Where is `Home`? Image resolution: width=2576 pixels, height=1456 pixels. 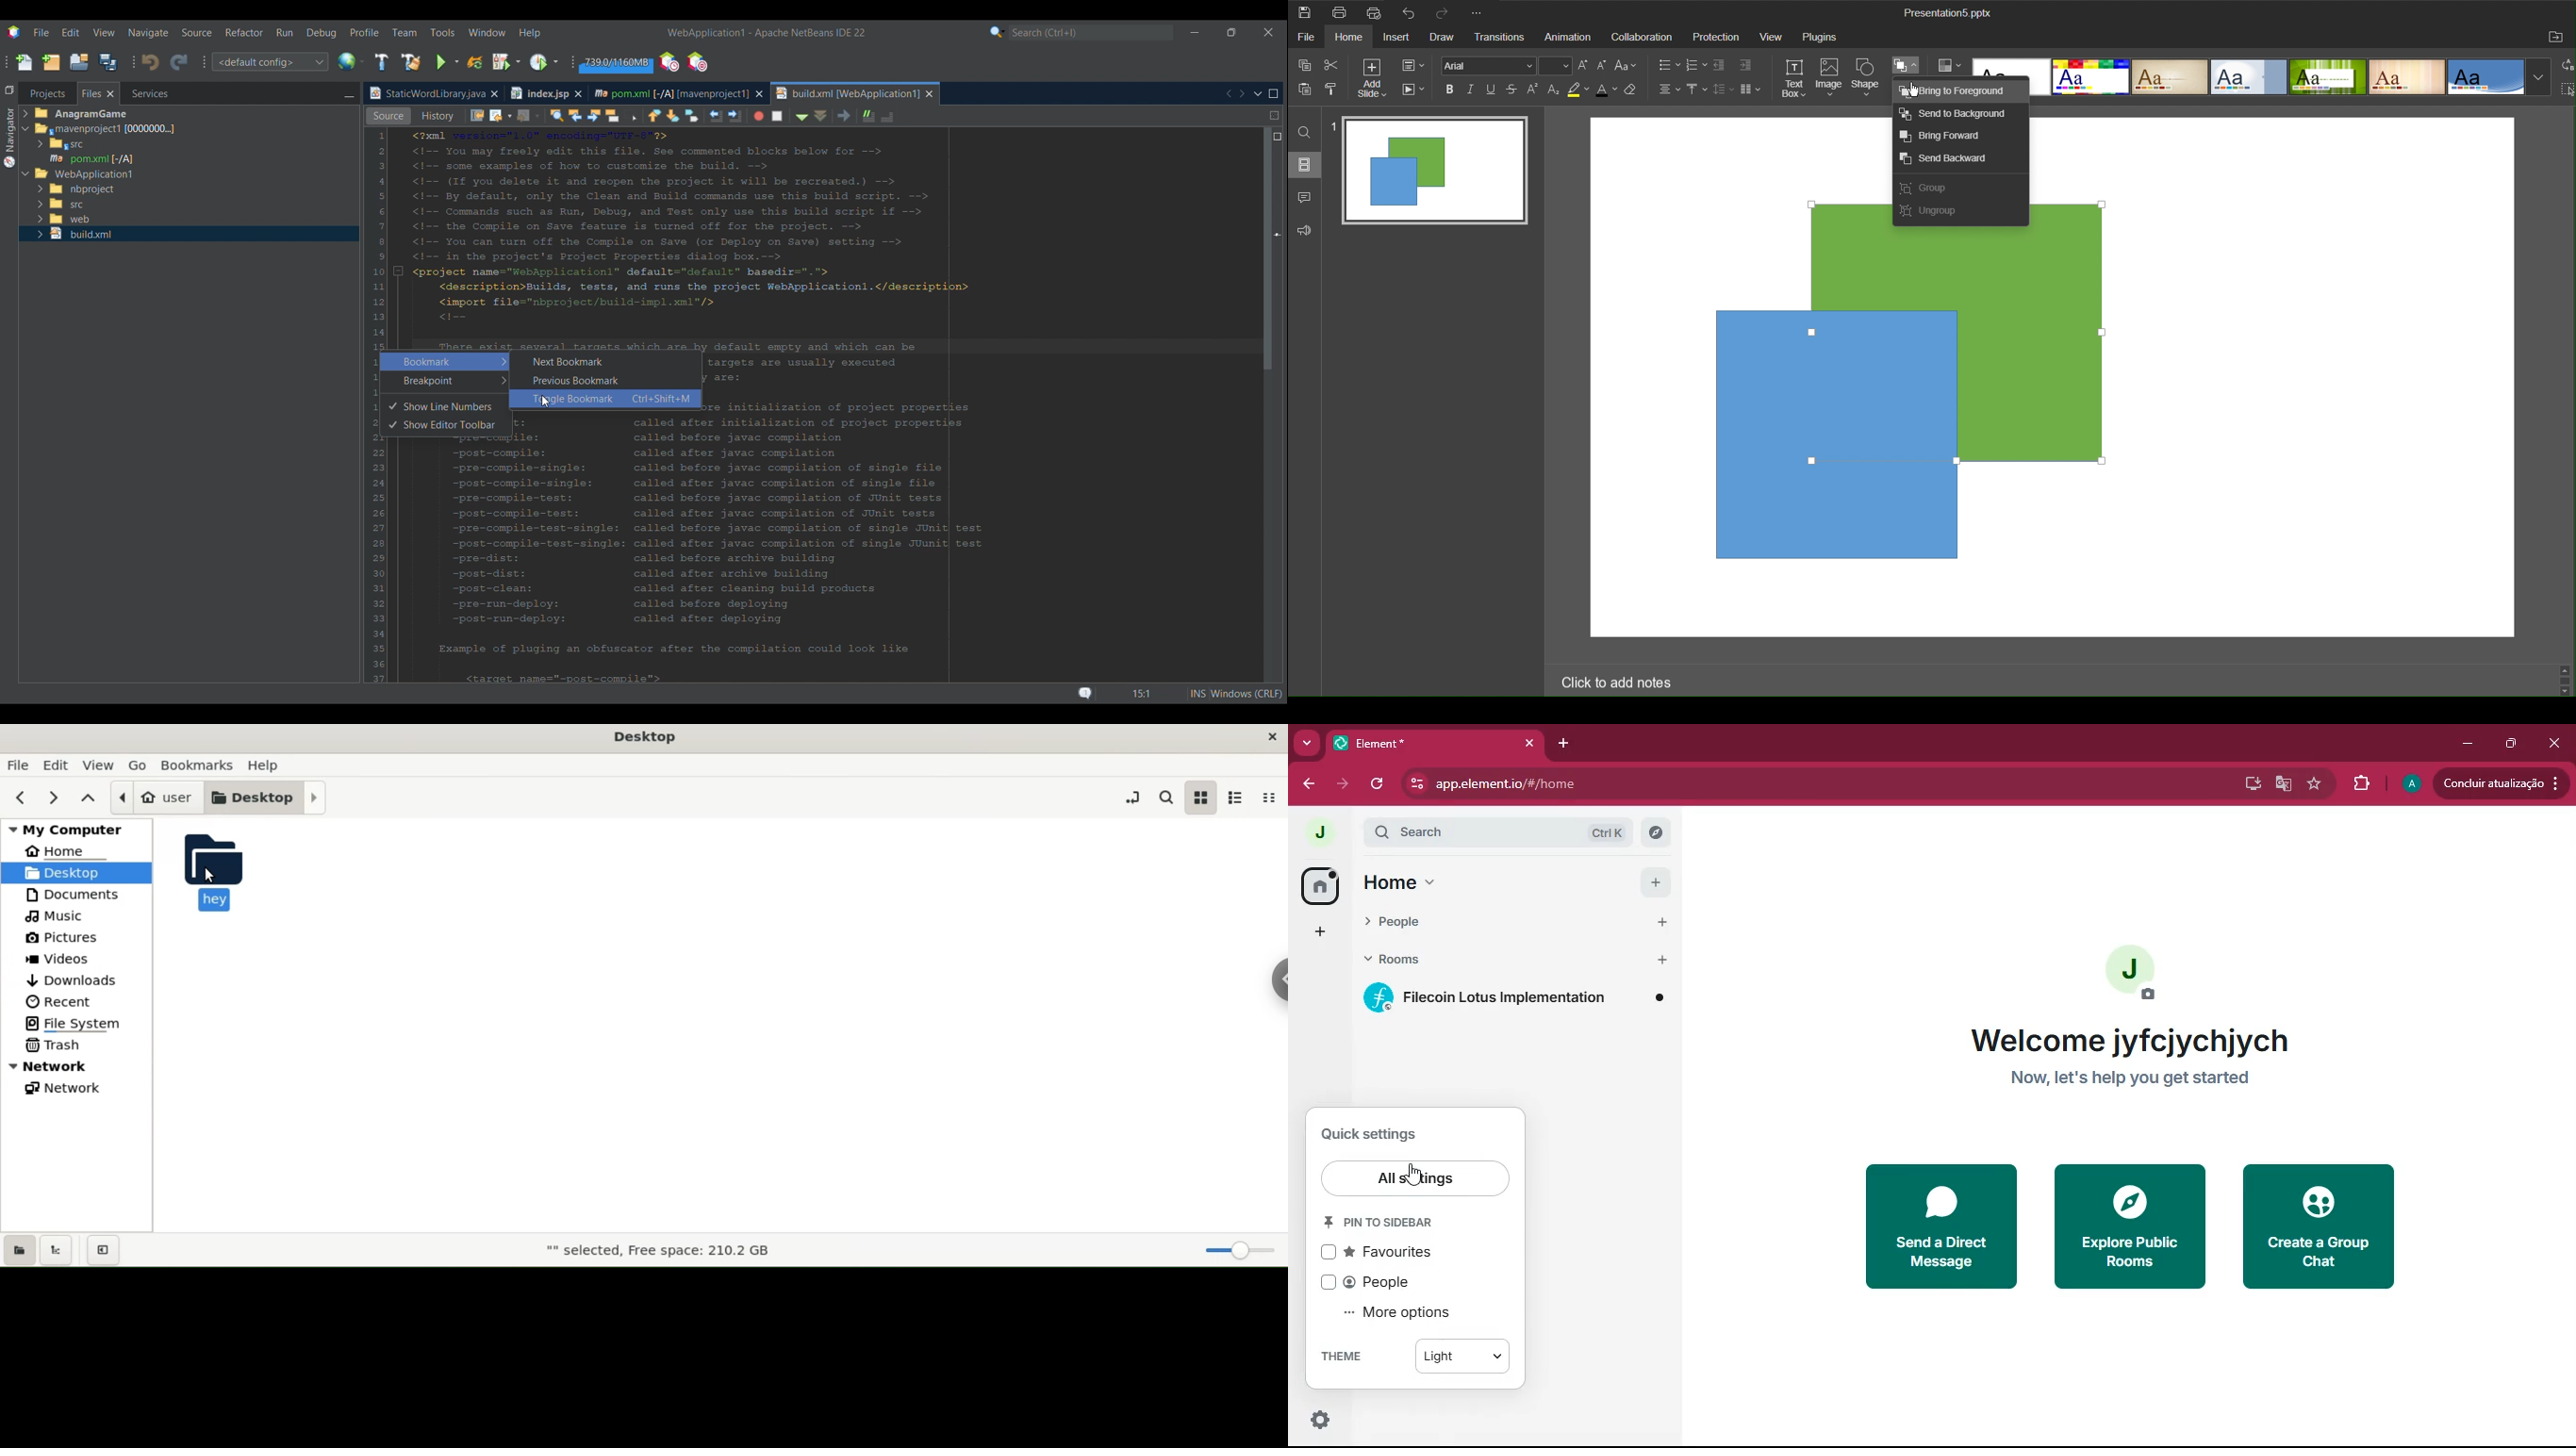 Home is located at coordinates (1352, 37).